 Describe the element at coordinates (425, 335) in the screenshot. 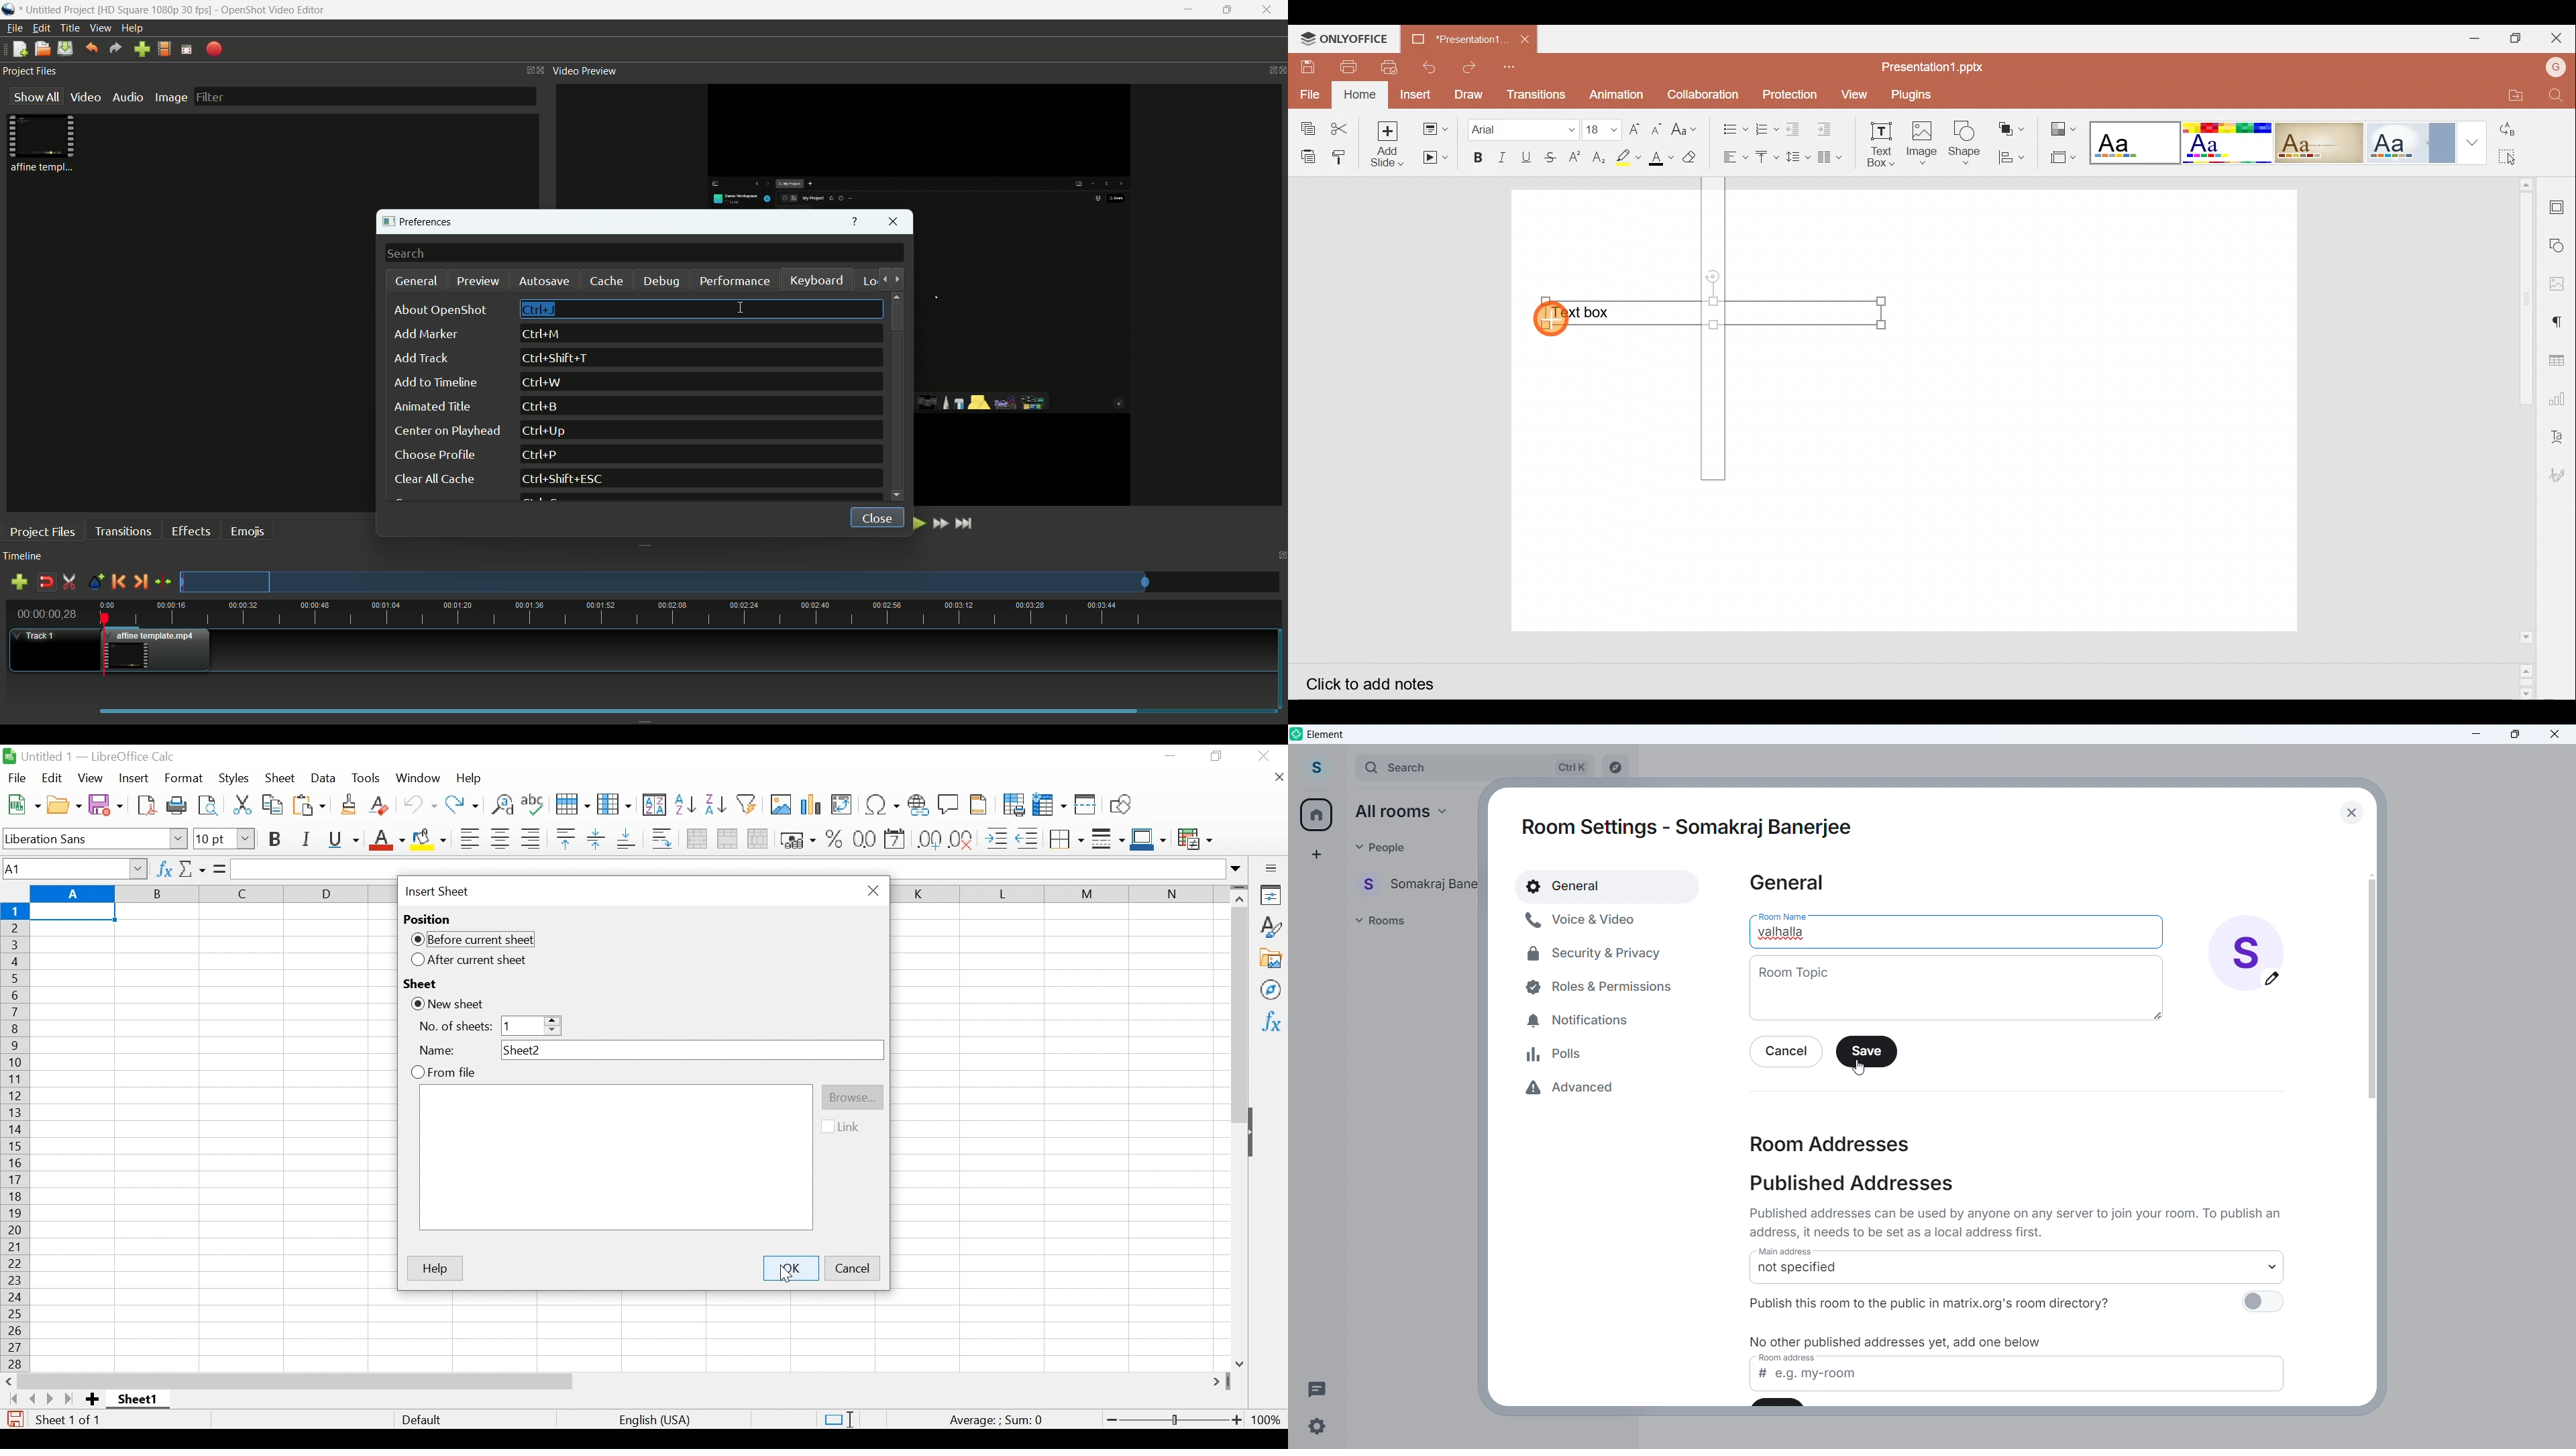

I see `add marker` at that location.